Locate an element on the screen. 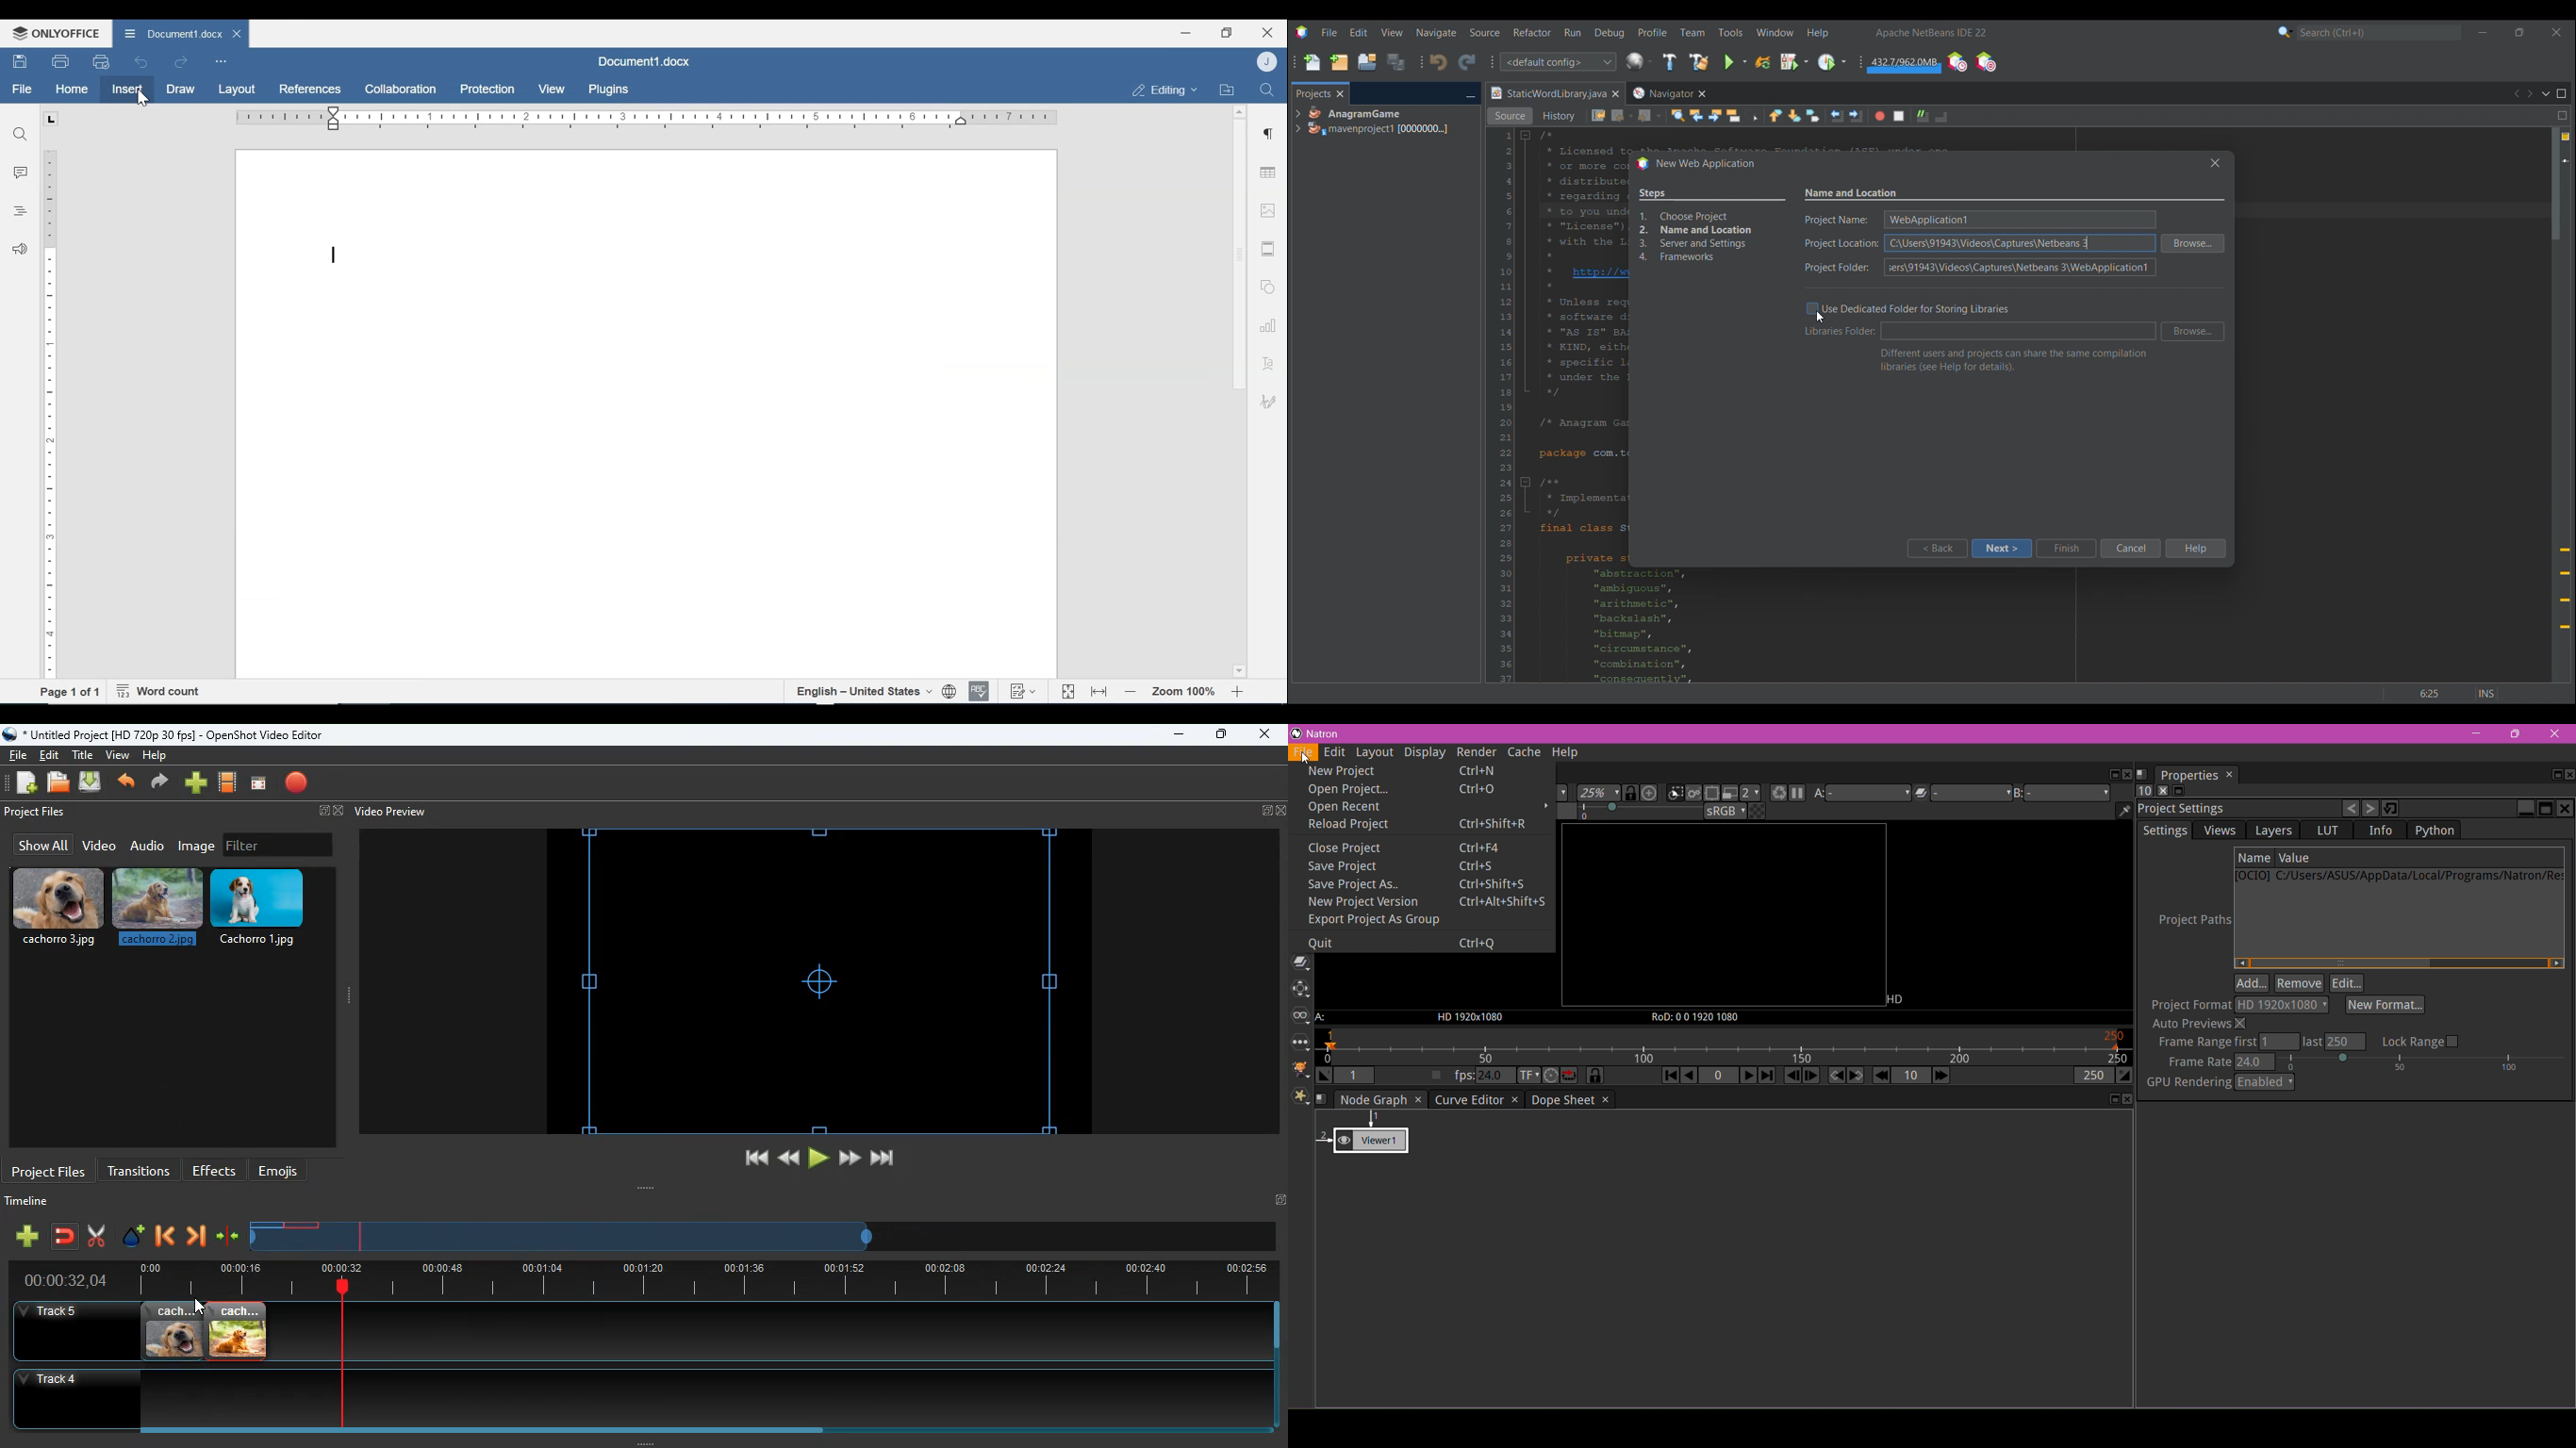 This screenshot has width=2576, height=1456. Draw is located at coordinates (180, 90).